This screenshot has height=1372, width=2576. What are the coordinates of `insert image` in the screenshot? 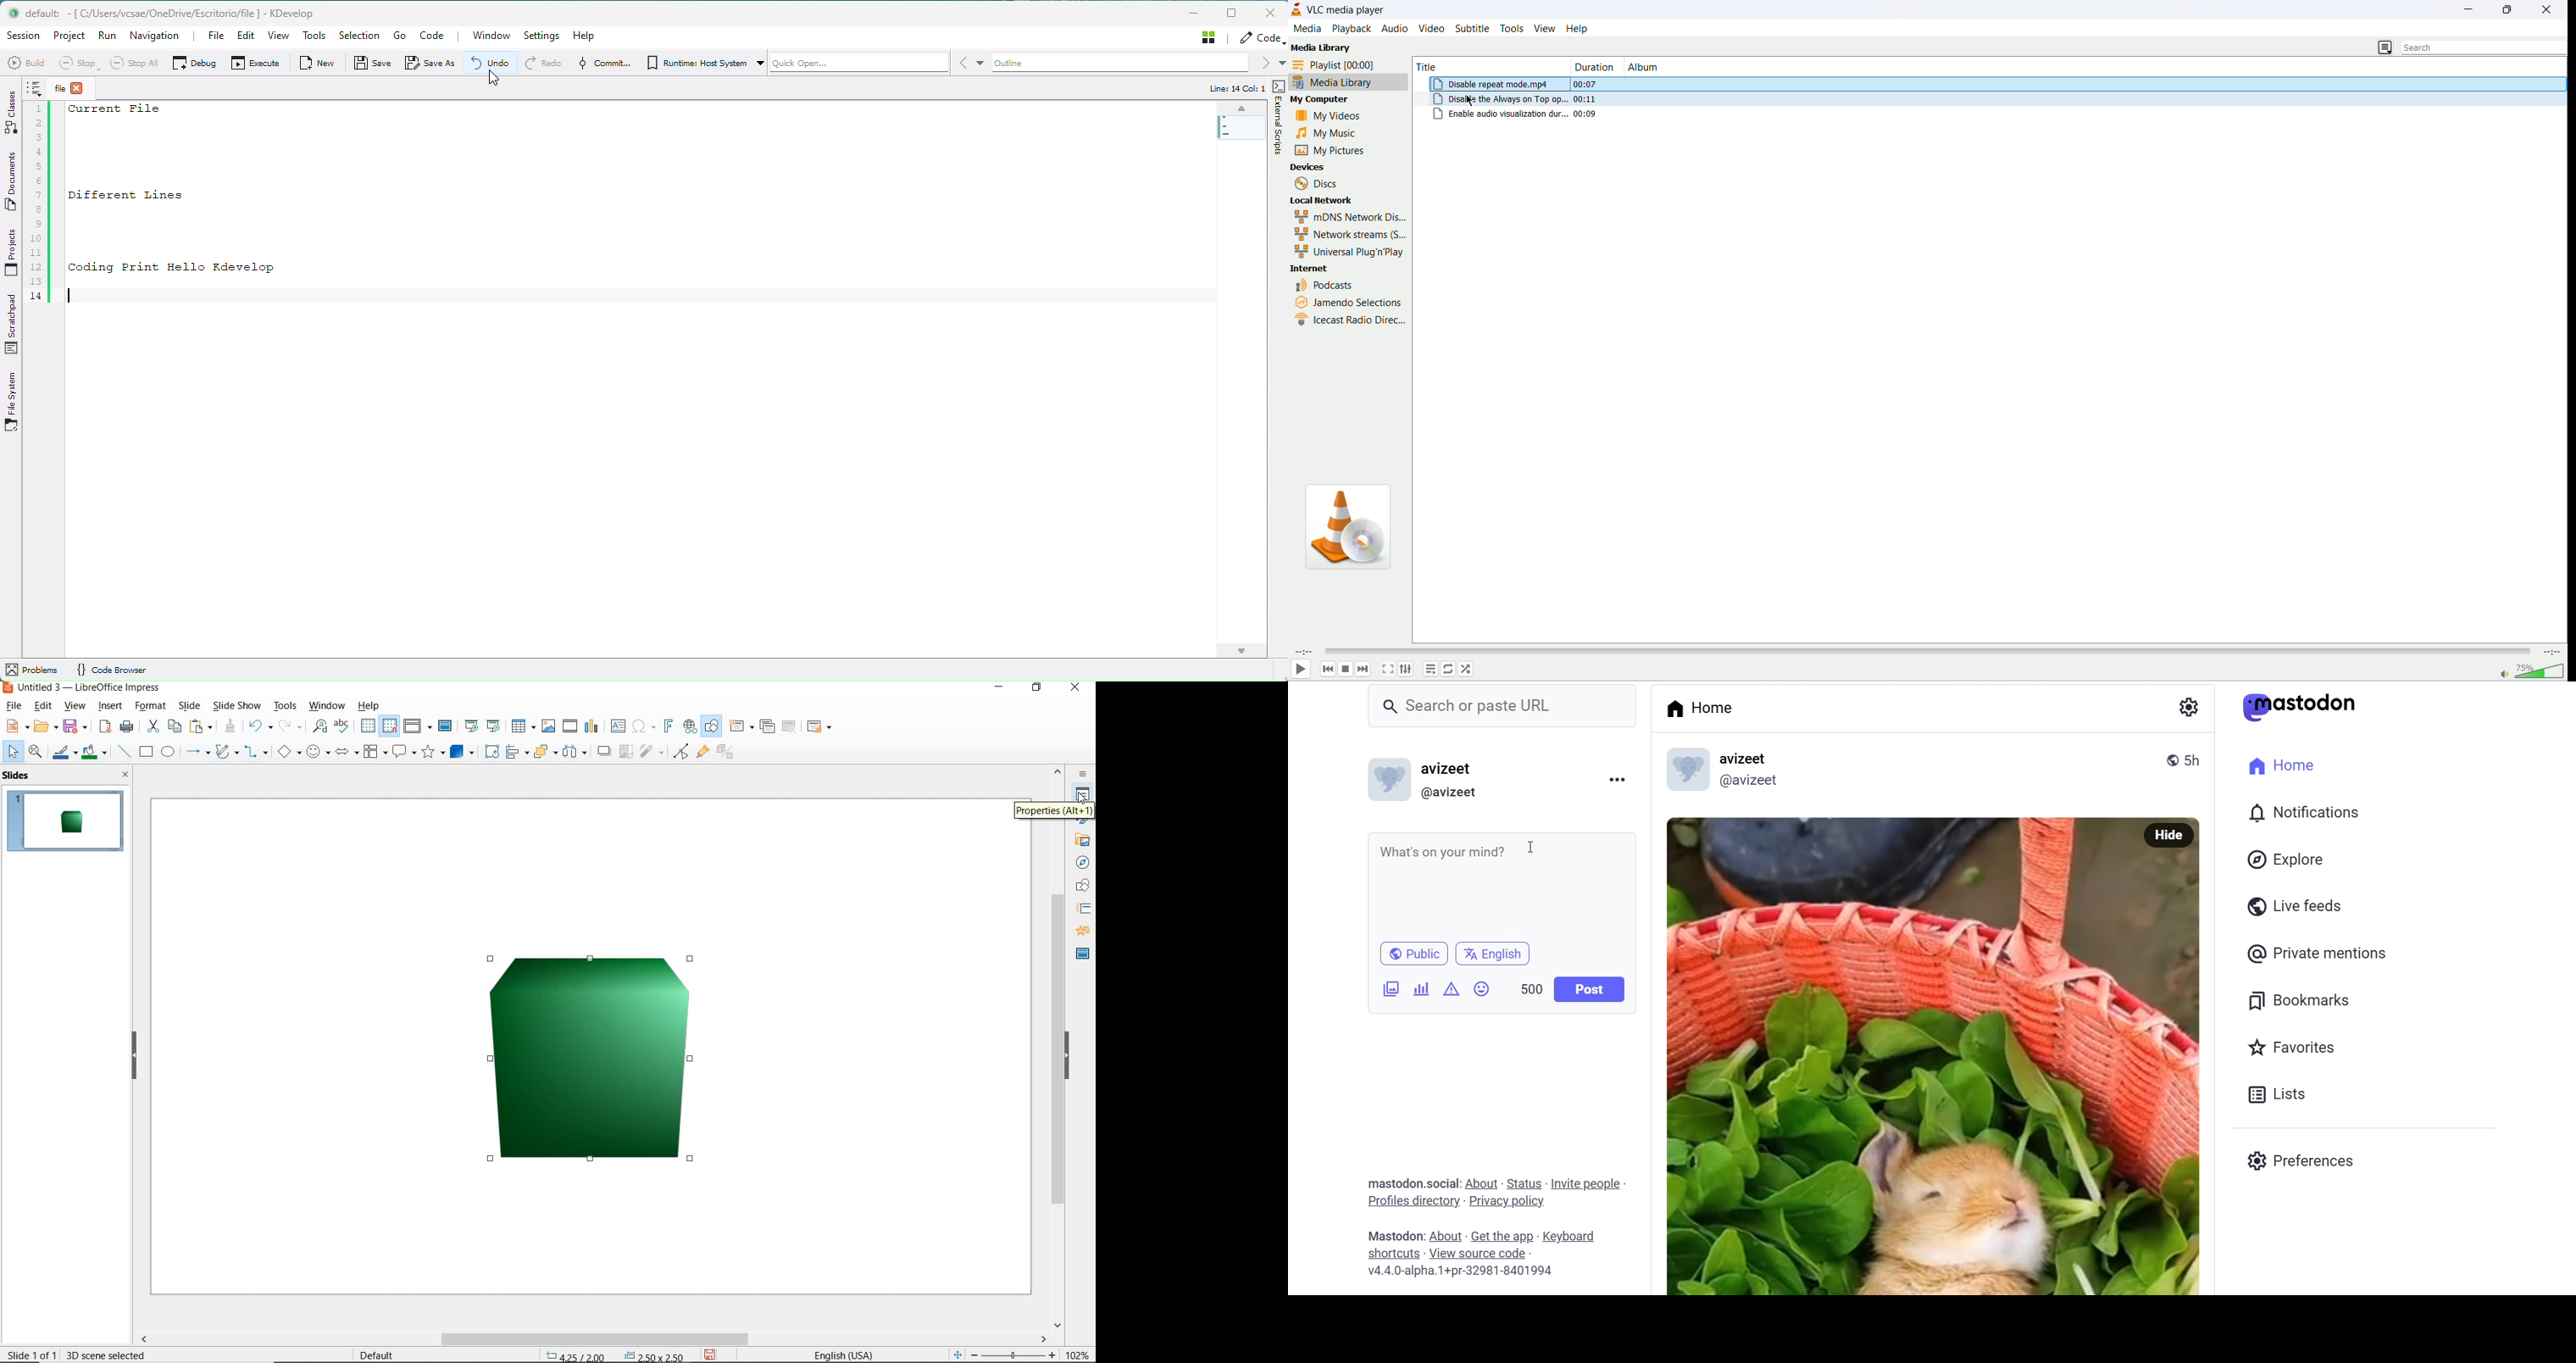 It's located at (549, 727).